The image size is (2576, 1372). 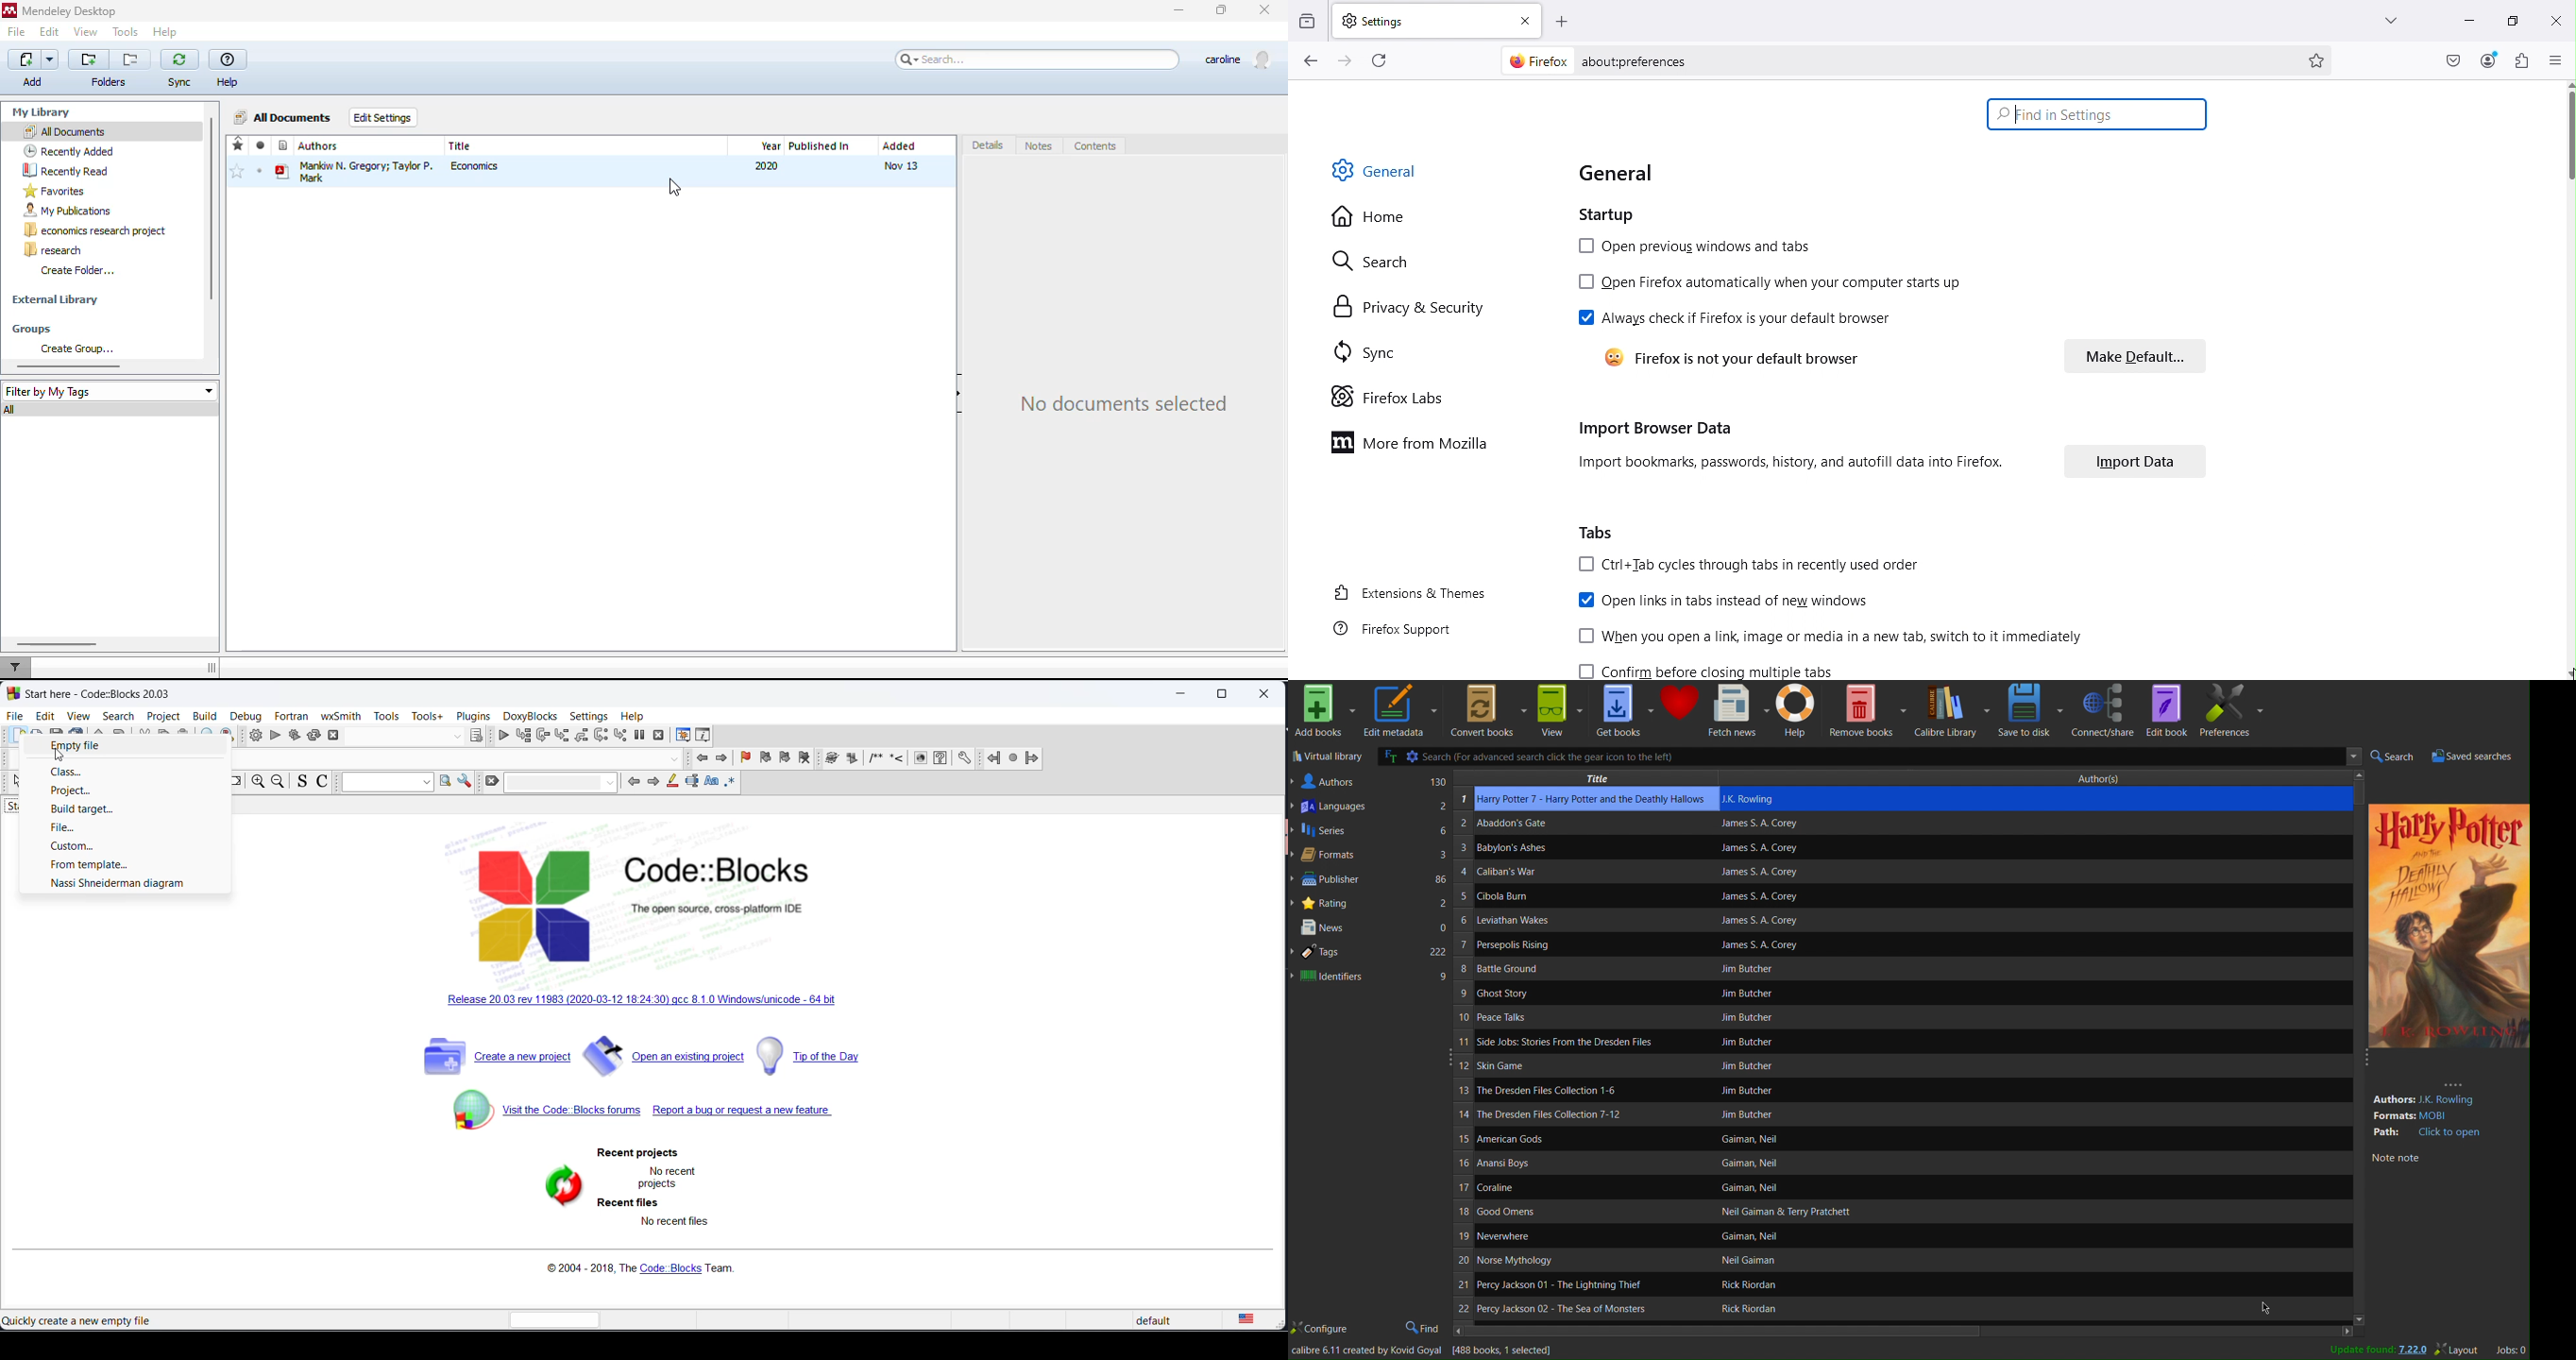 What do you see at coordinates (2556, 60) in the screenshot?
I see `Open application menu` at bounding box center [2556, 60].